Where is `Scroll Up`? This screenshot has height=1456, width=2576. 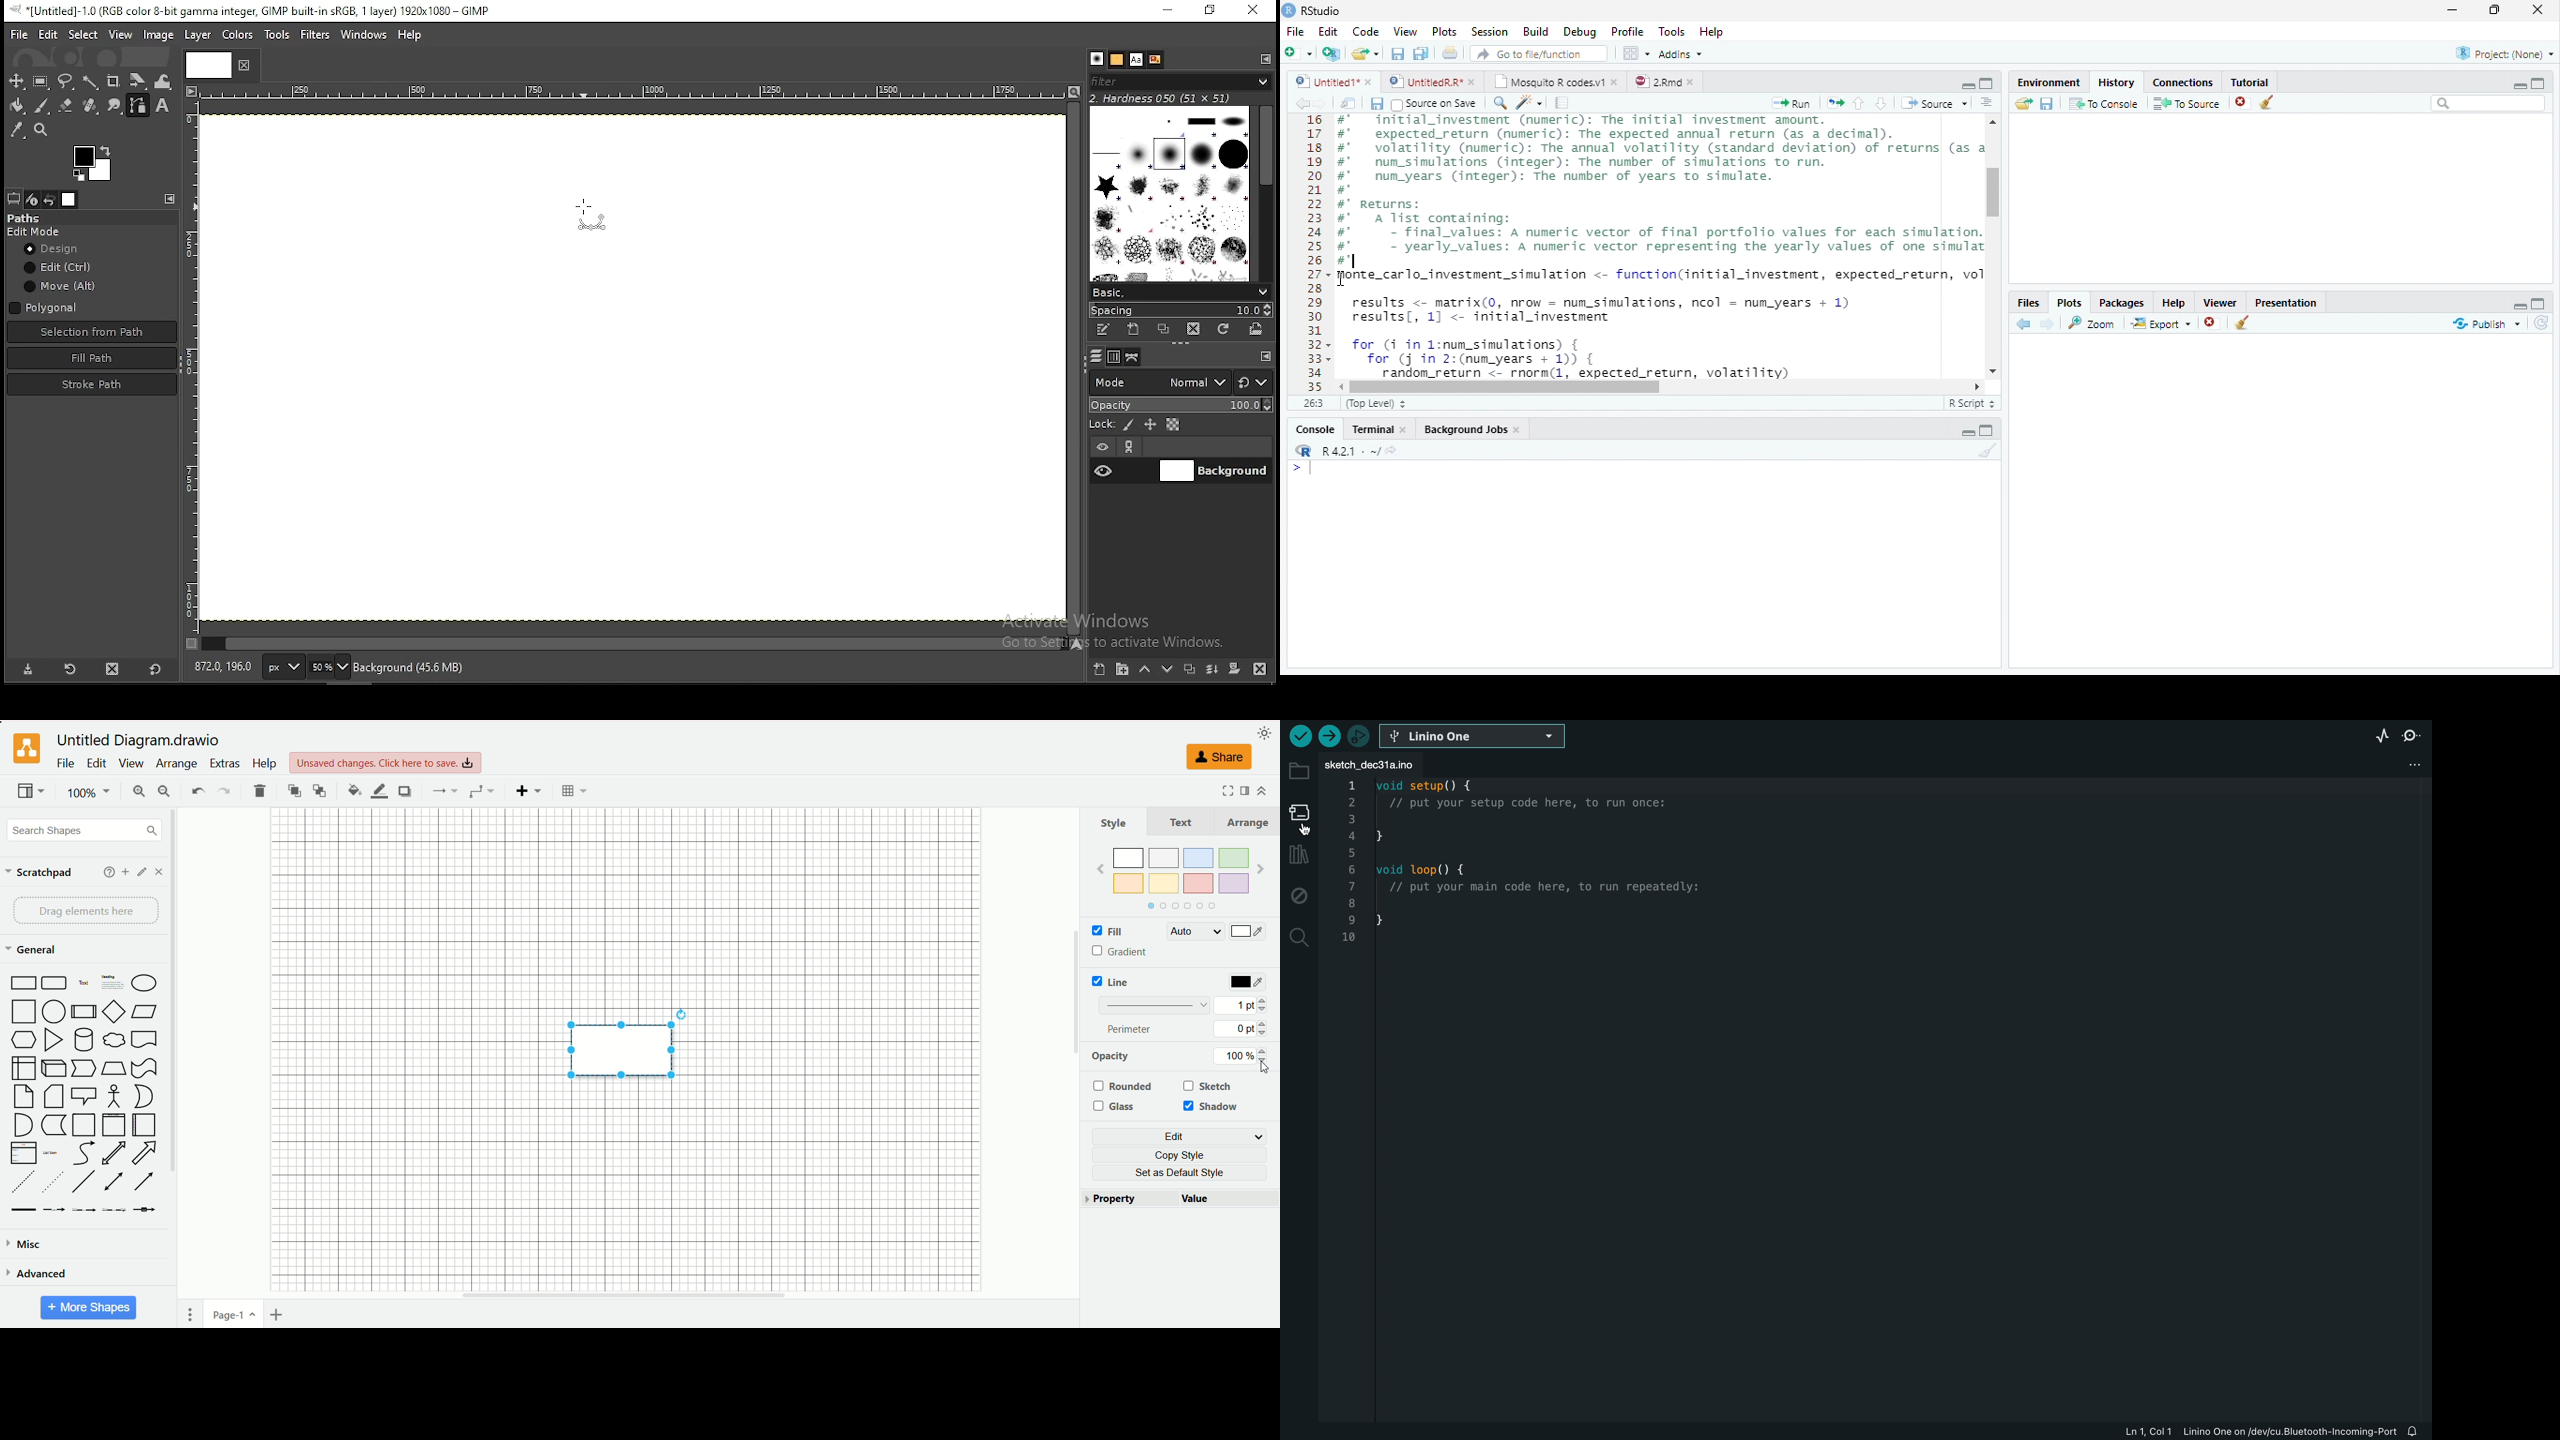 Scroll Up is located at coordinates (1993, 124).